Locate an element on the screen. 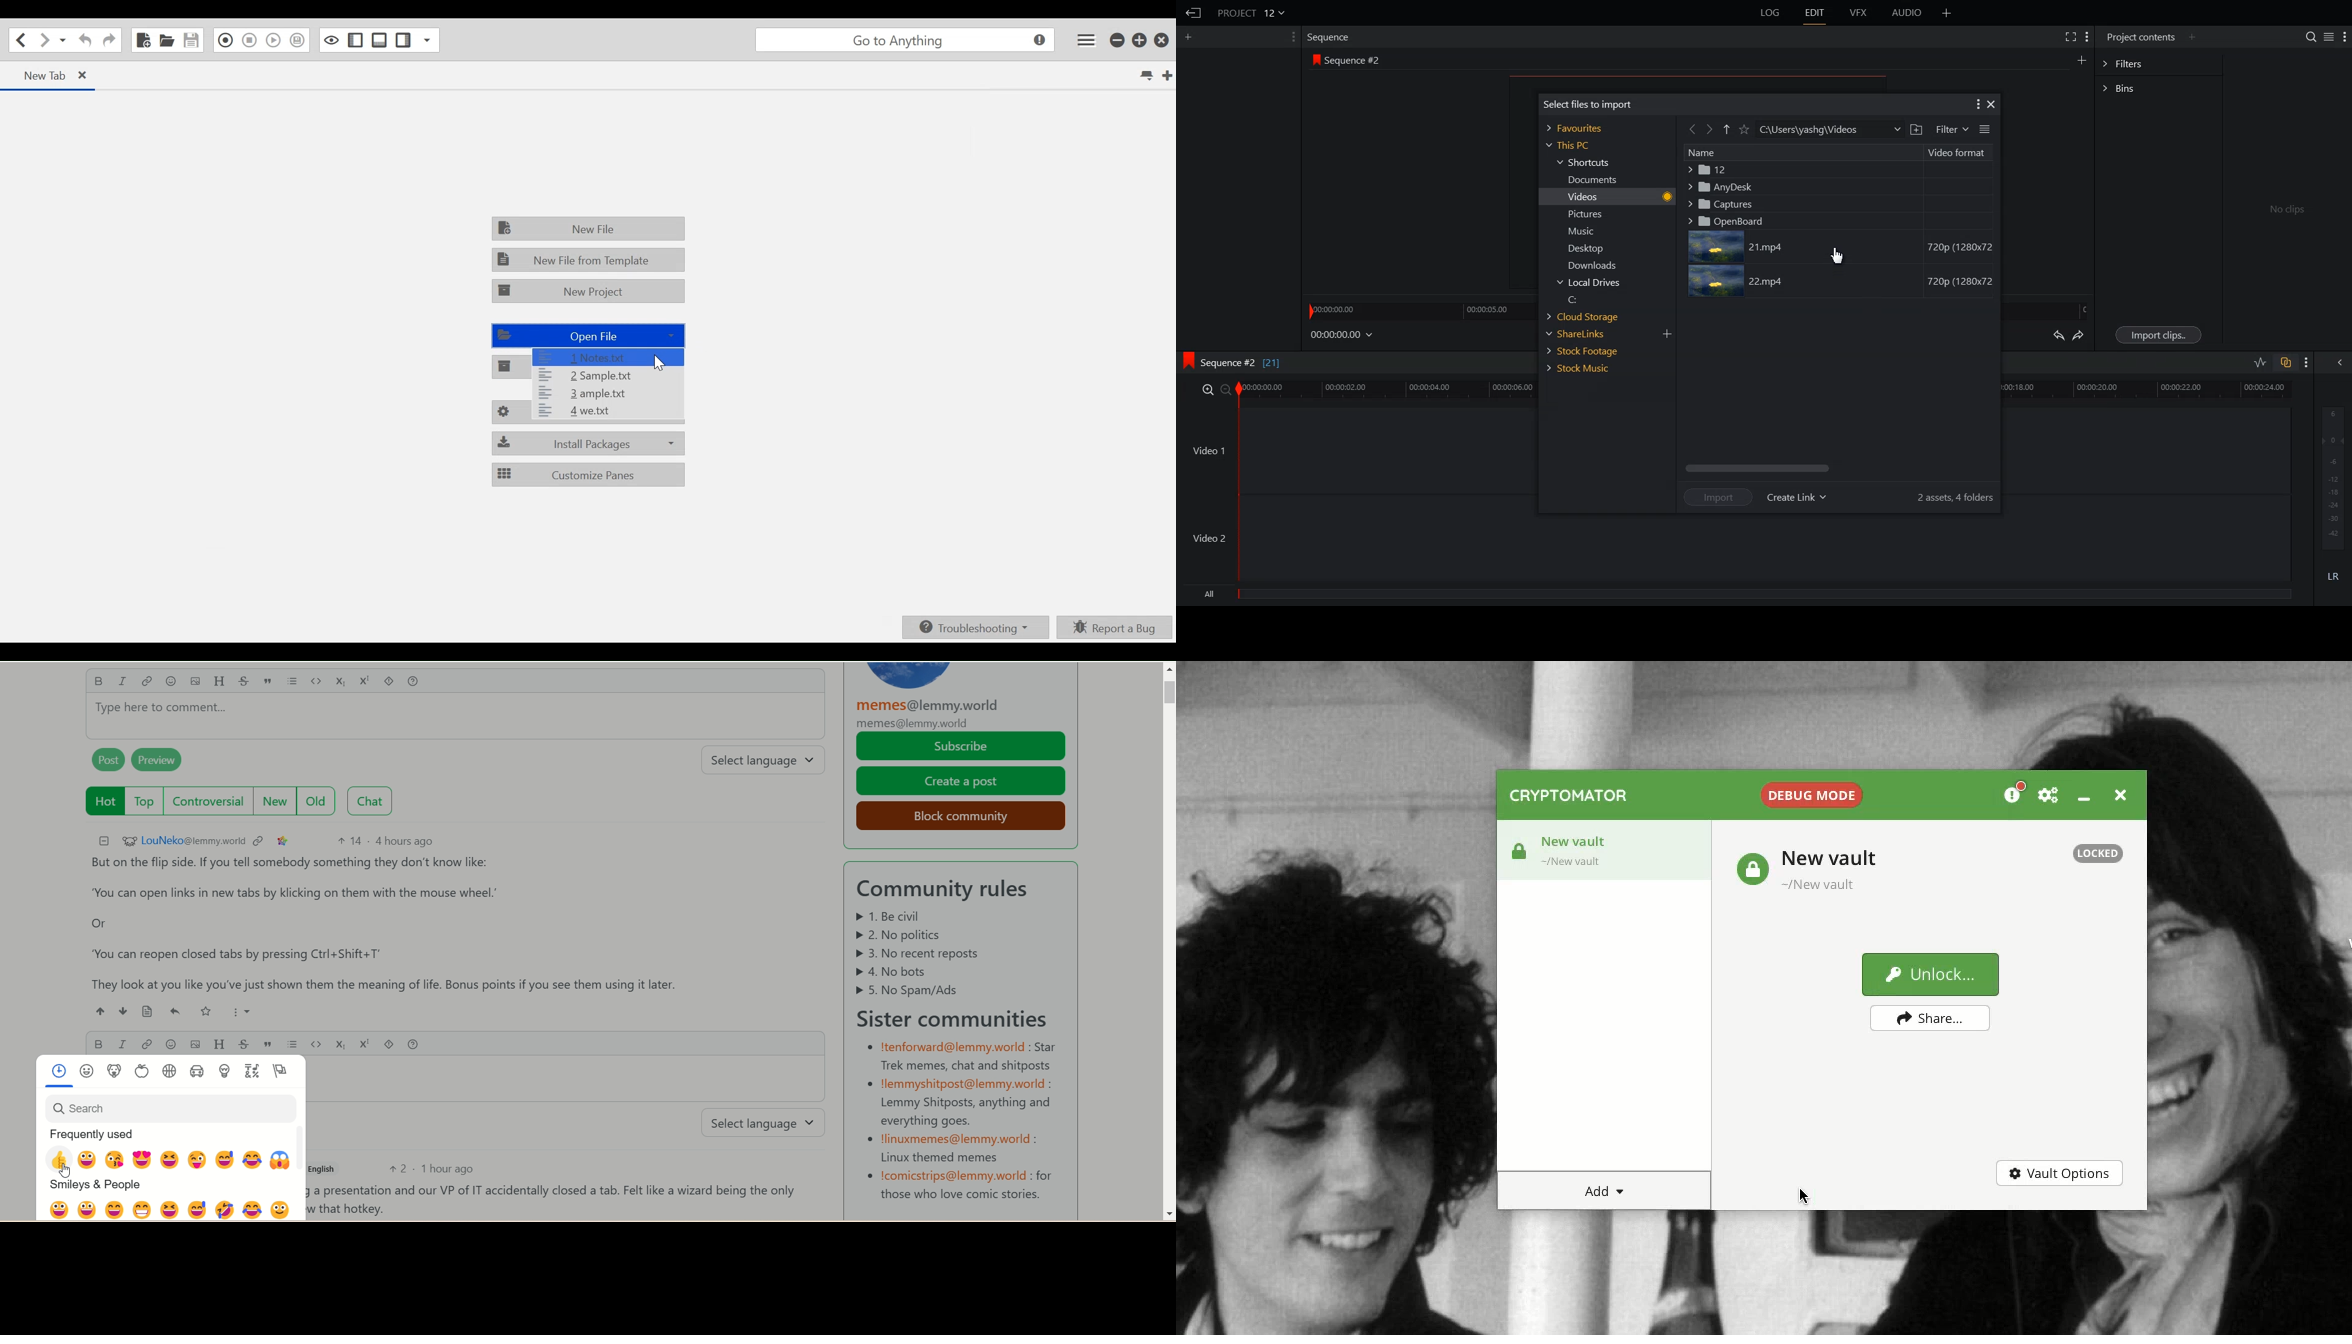  spoiler is located at coordinates (387, 1043).